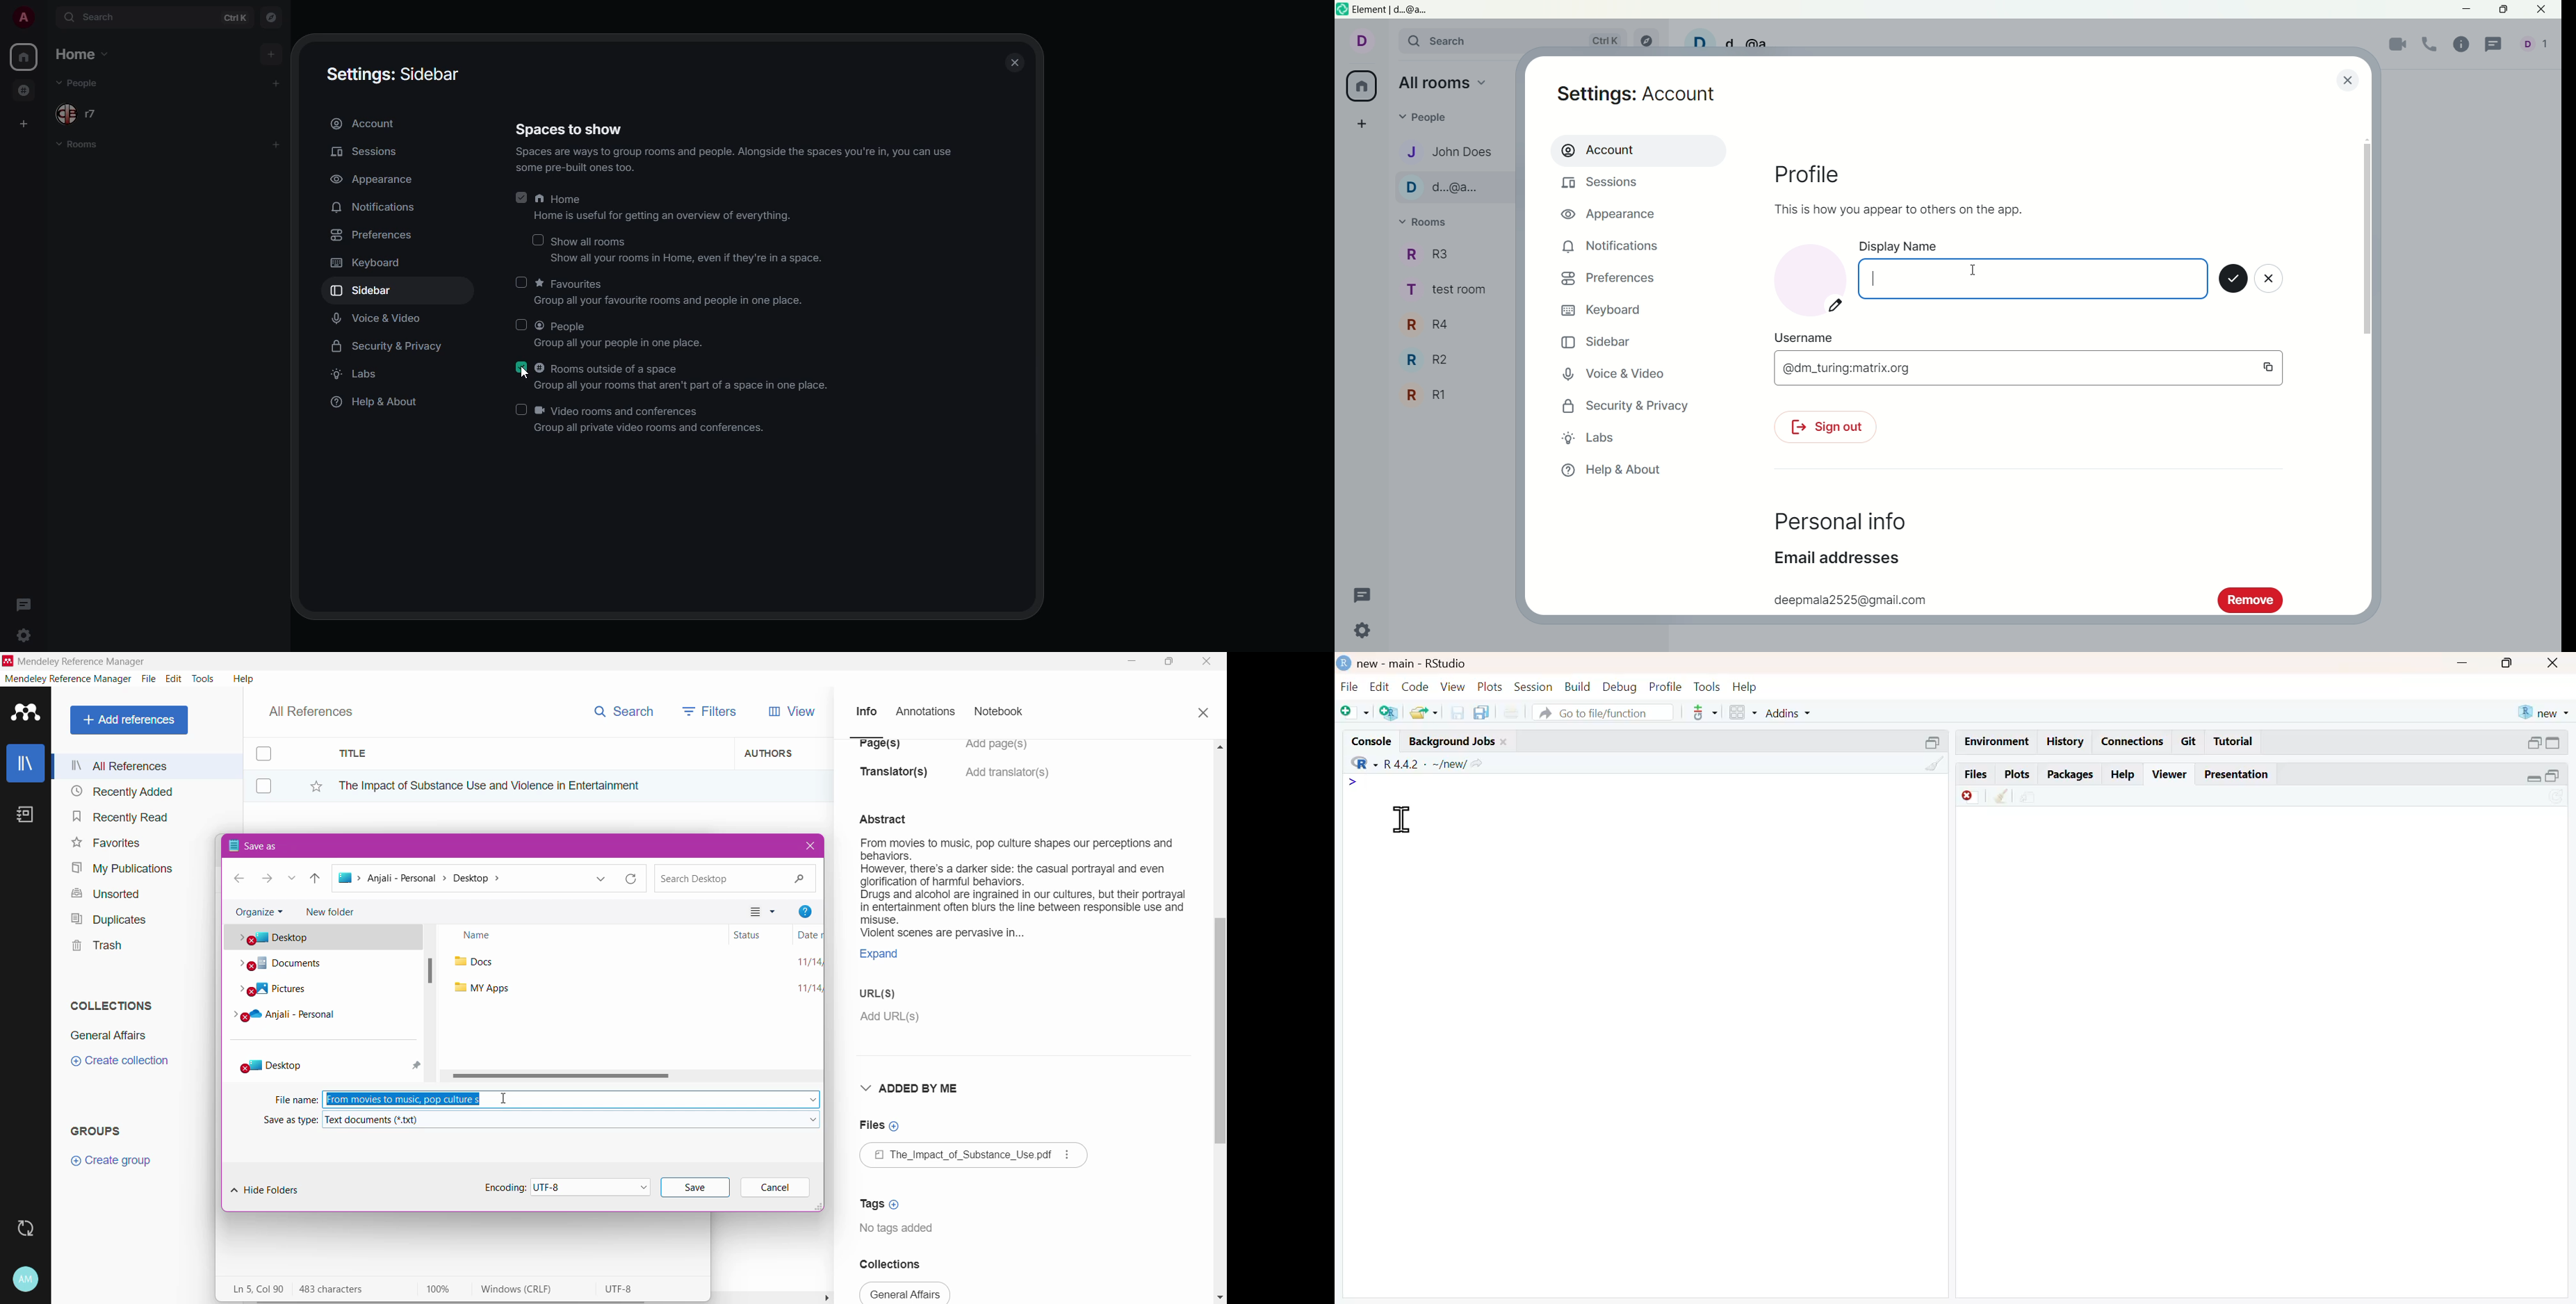  Describe the element at coordinates (79, 54) in the screenshot. I see `home` at that location.